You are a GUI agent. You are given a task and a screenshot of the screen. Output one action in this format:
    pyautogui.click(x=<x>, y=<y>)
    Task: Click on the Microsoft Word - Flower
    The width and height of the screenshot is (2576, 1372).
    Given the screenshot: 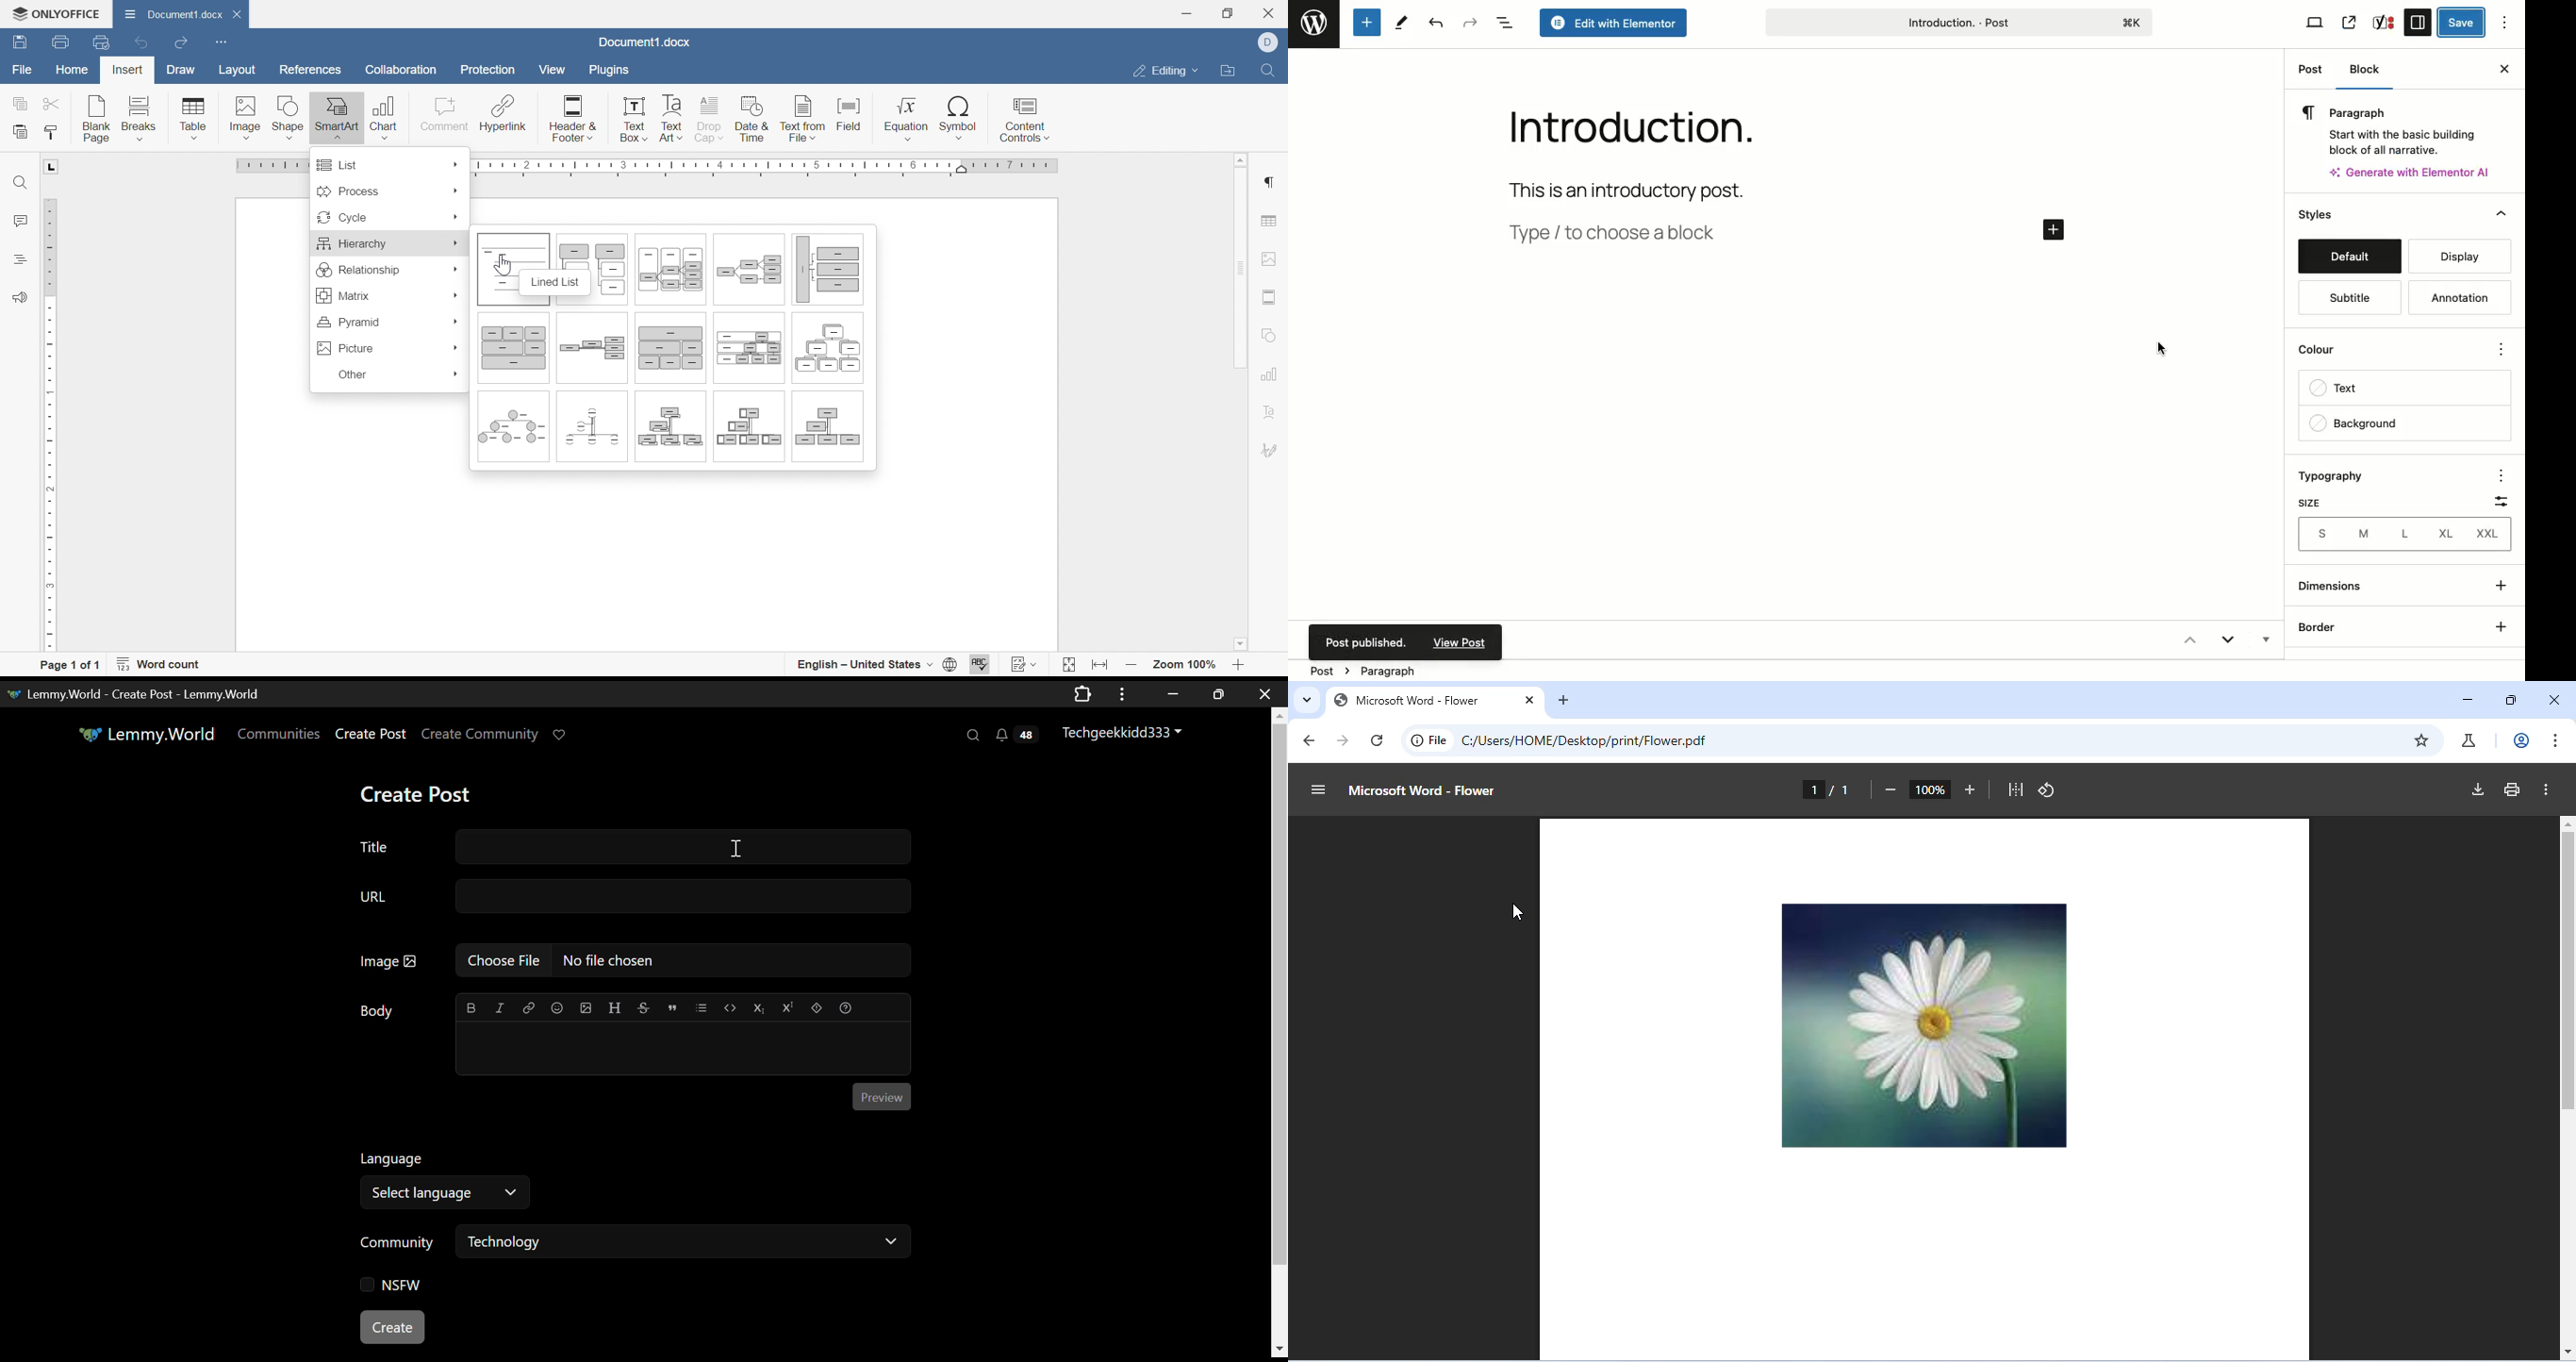 What is the action you would take?
    pyautogui.click(x=1418, y=701)
    